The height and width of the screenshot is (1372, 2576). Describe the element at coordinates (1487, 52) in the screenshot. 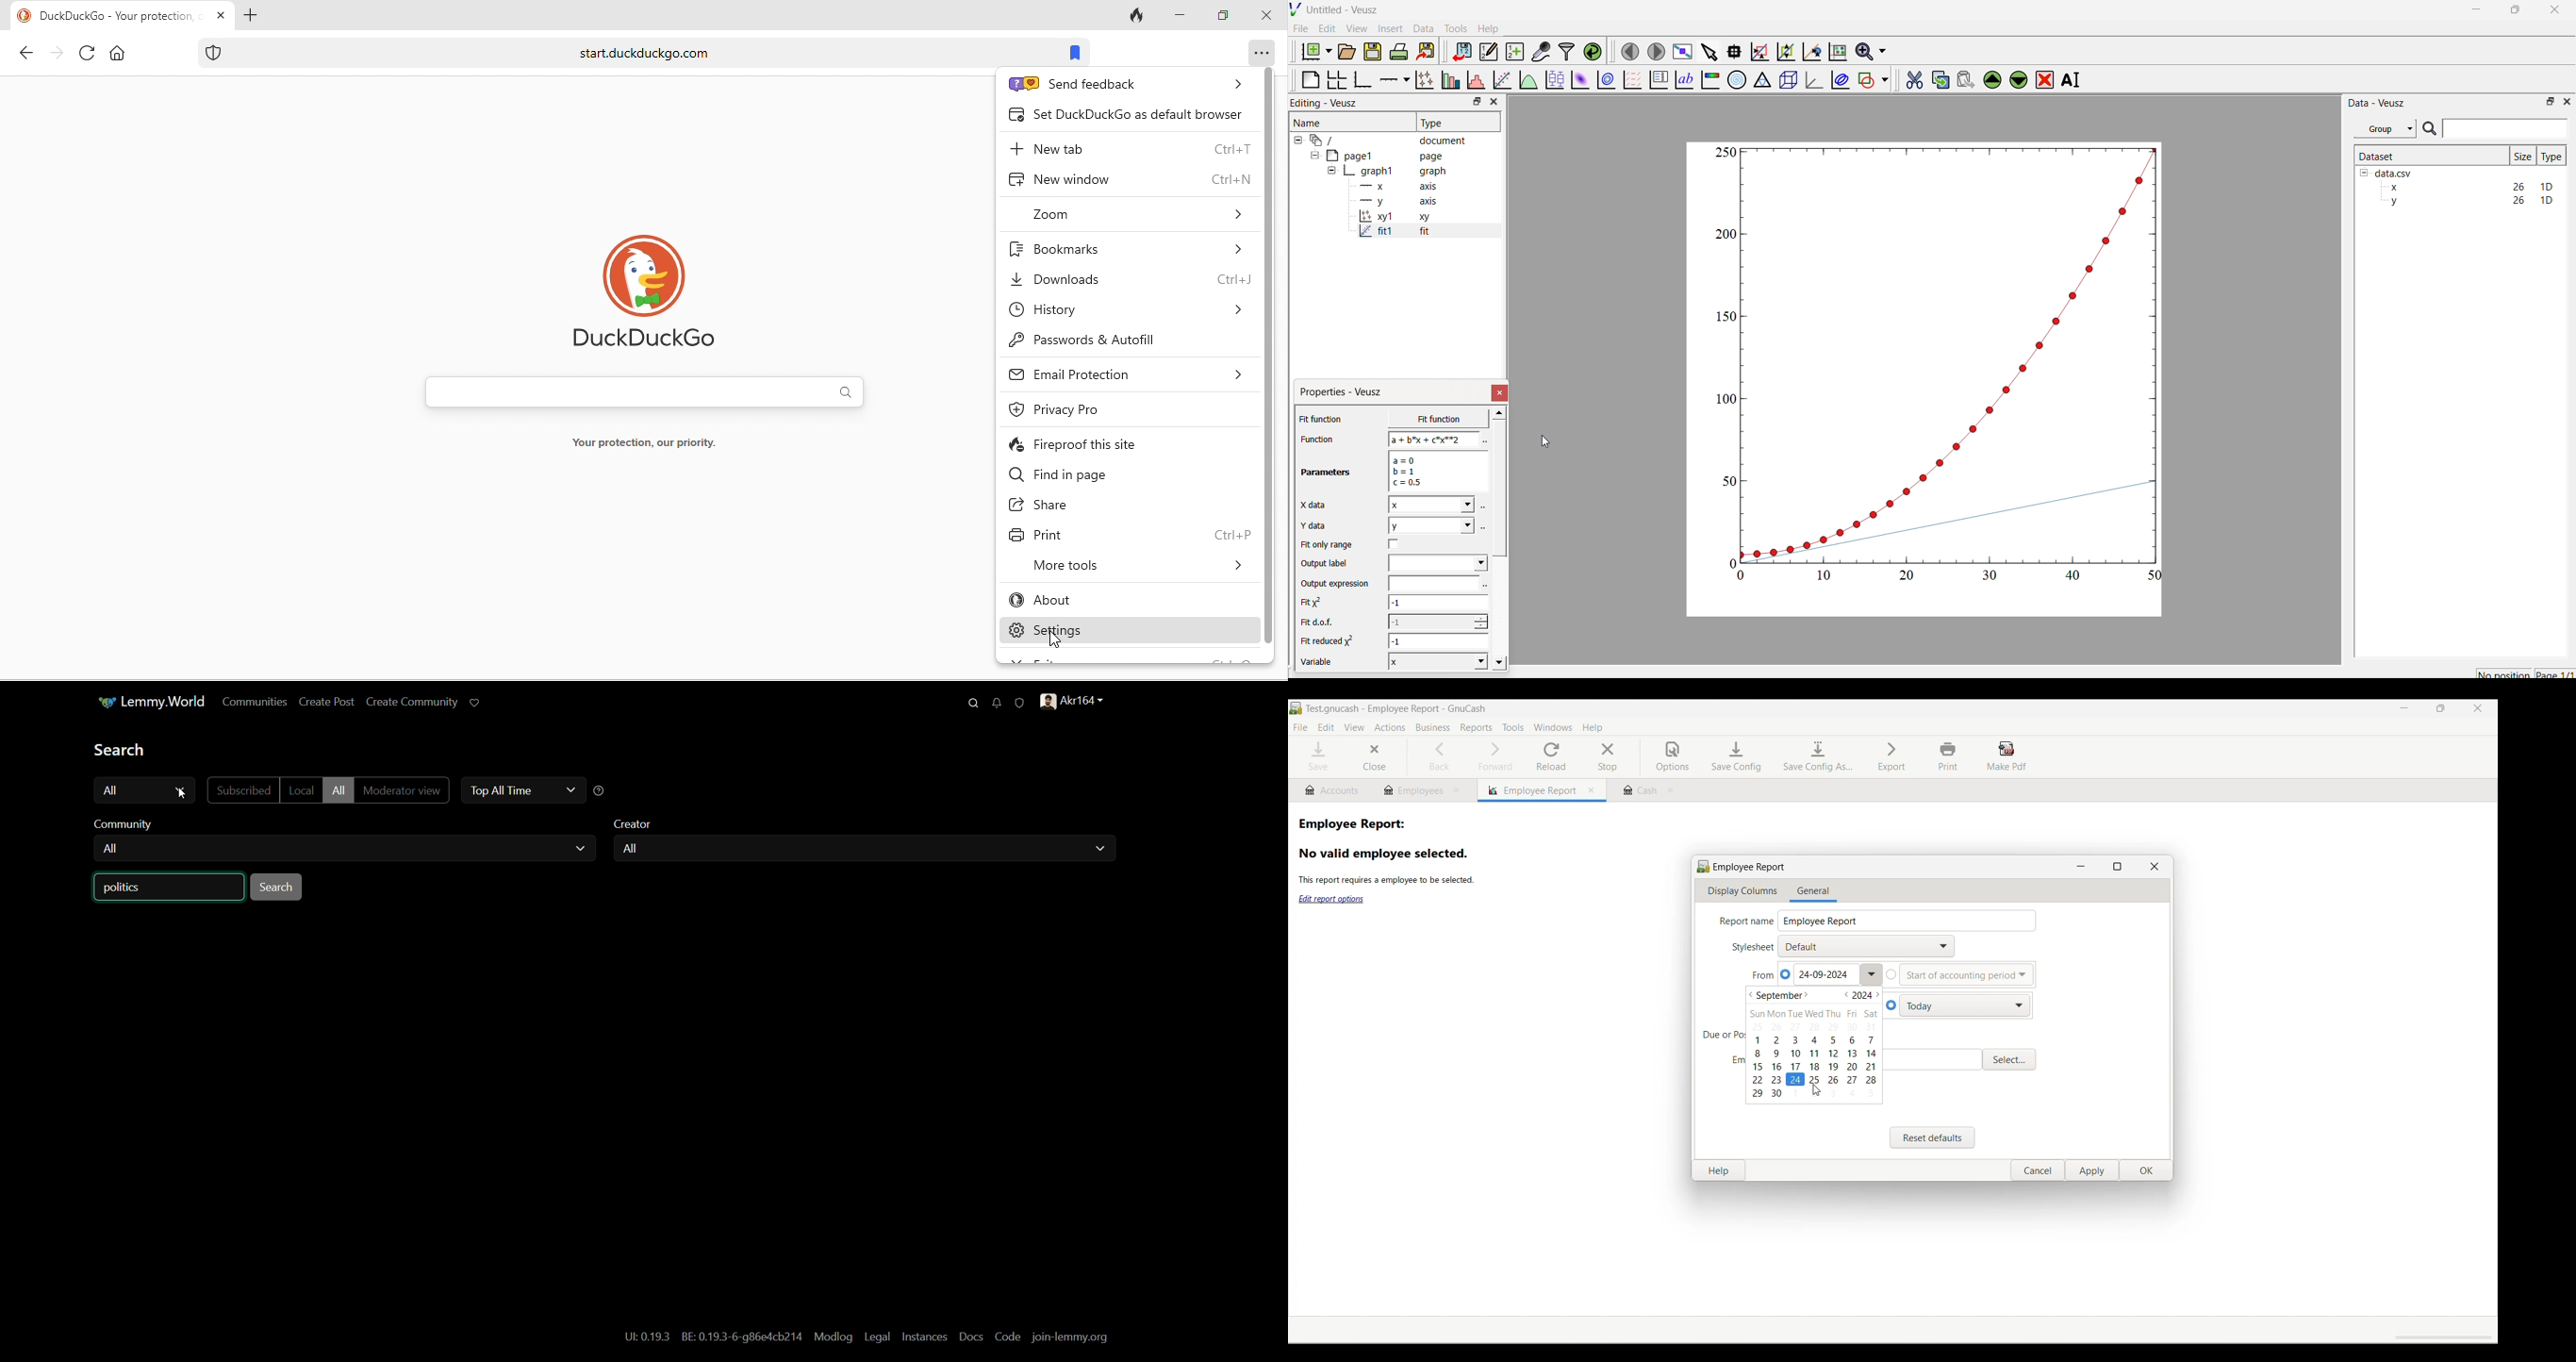

I see `Edit or enter new dataset` at that location.